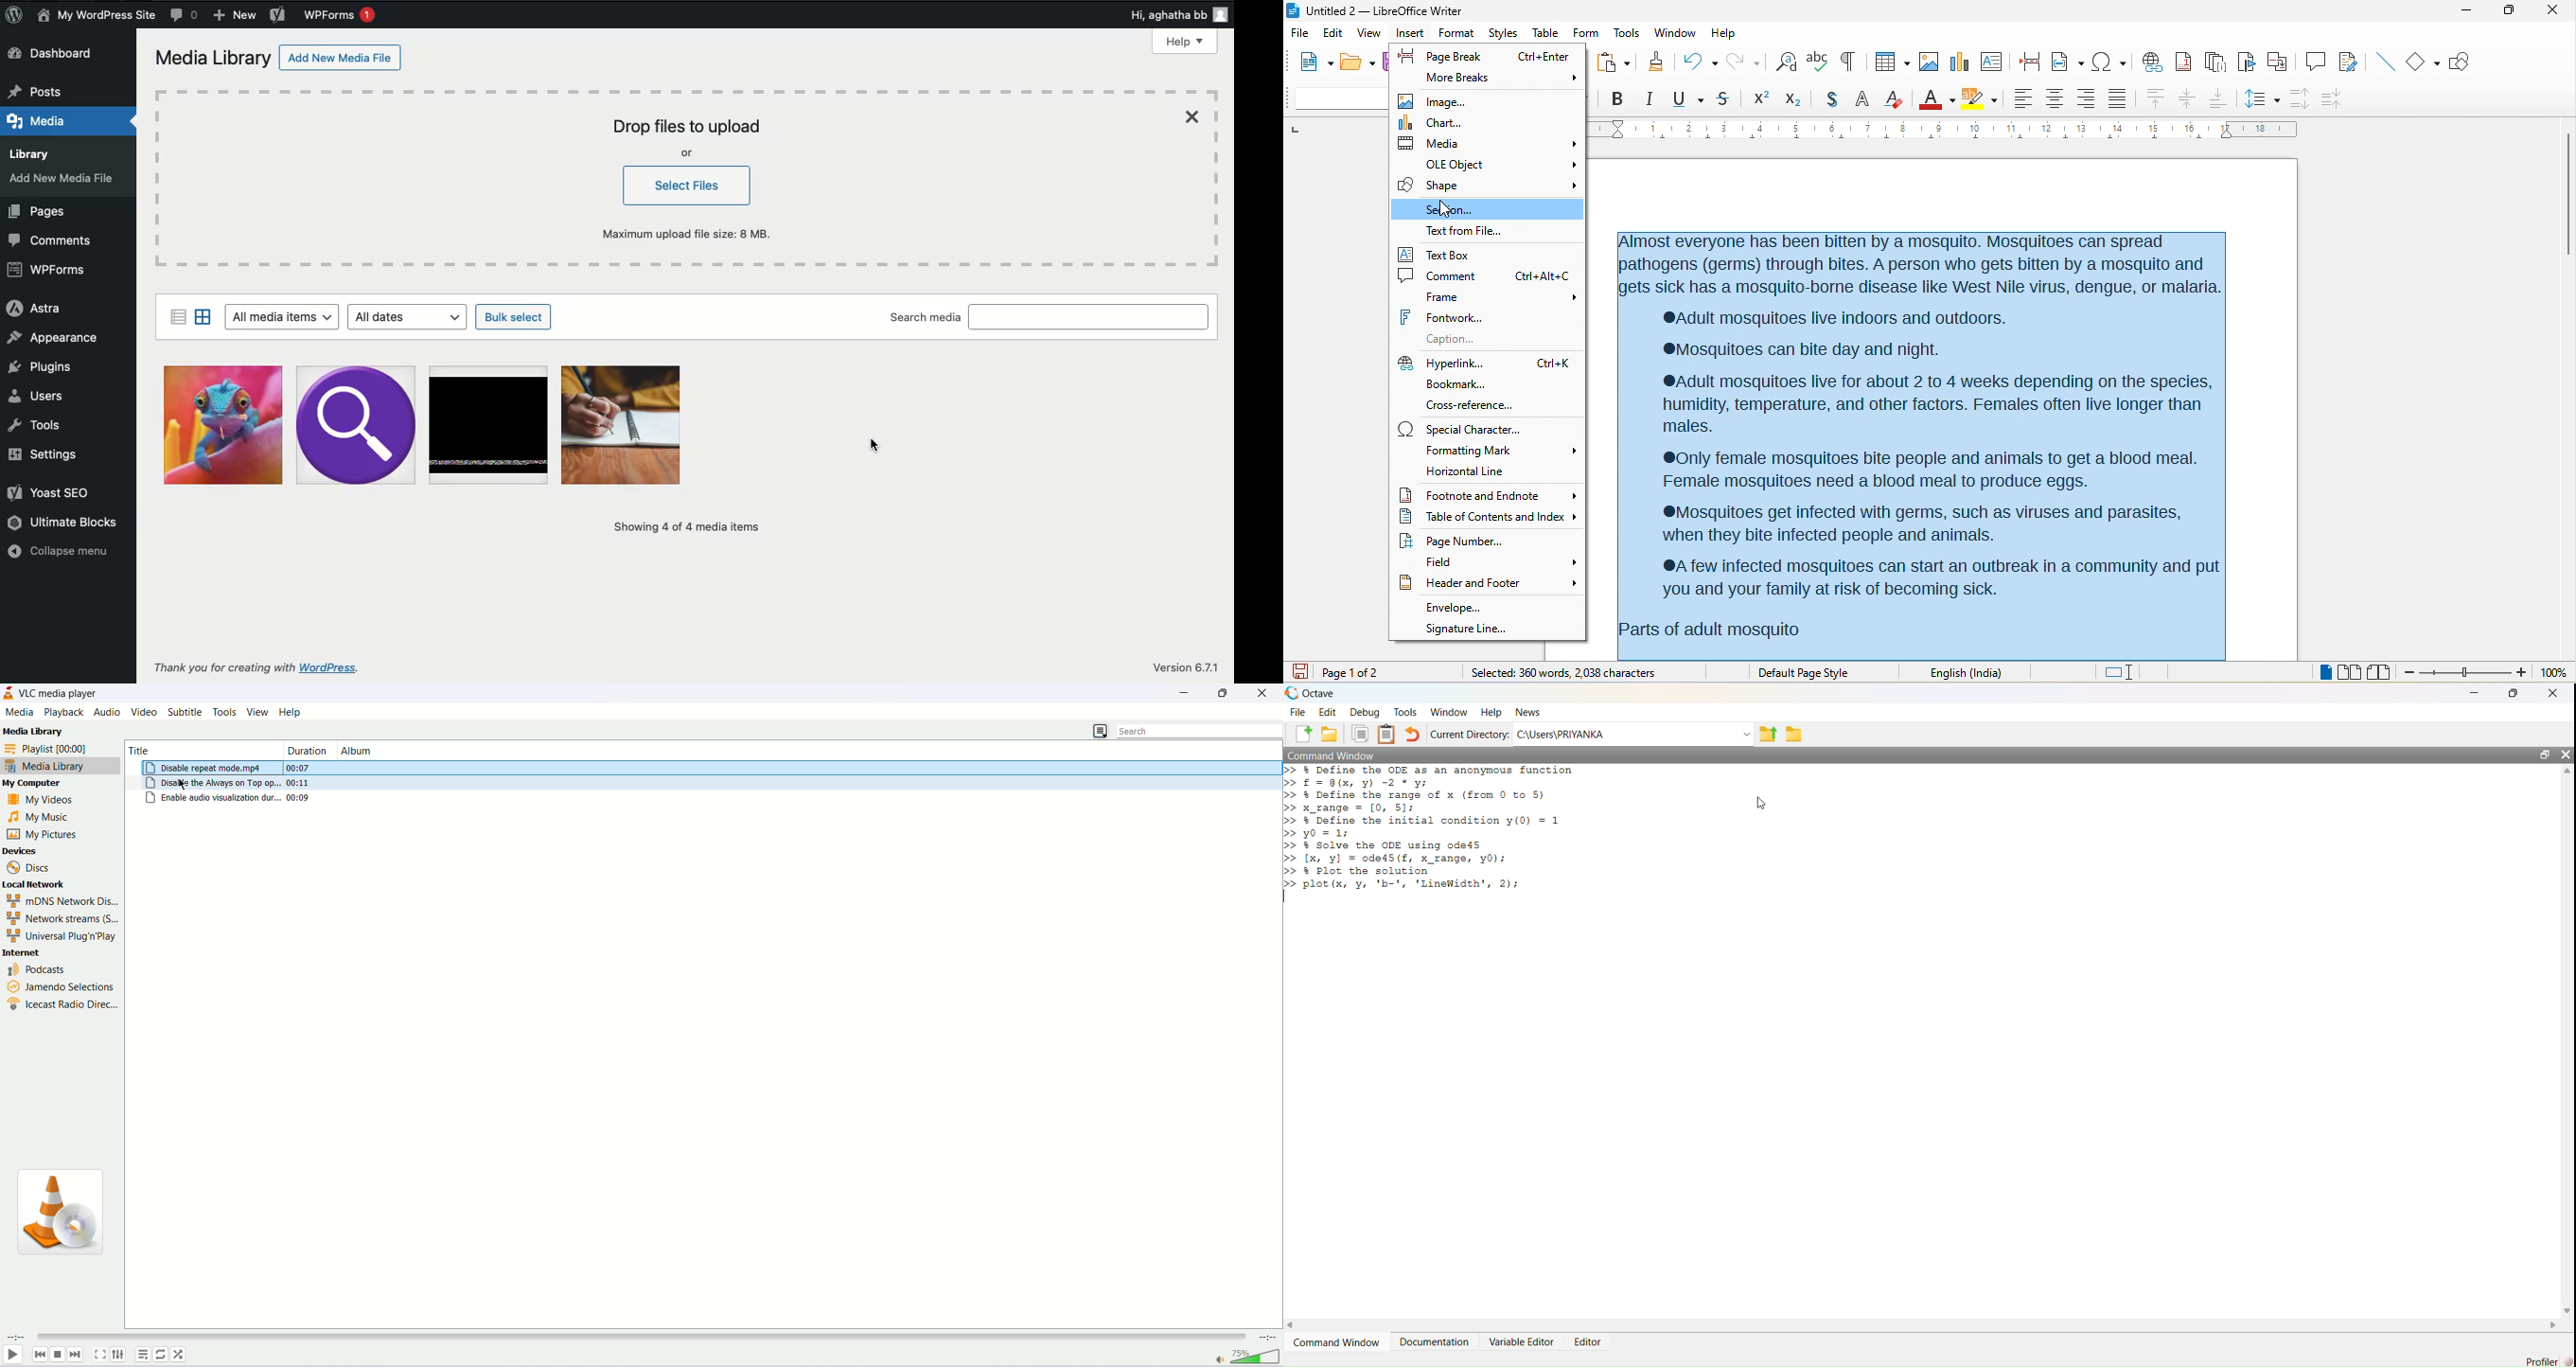 The width and height of the screenshot is (2576, 1372). Describe the element at coordinates (1689, 98) in the screenshot. I see `underline` at that location.